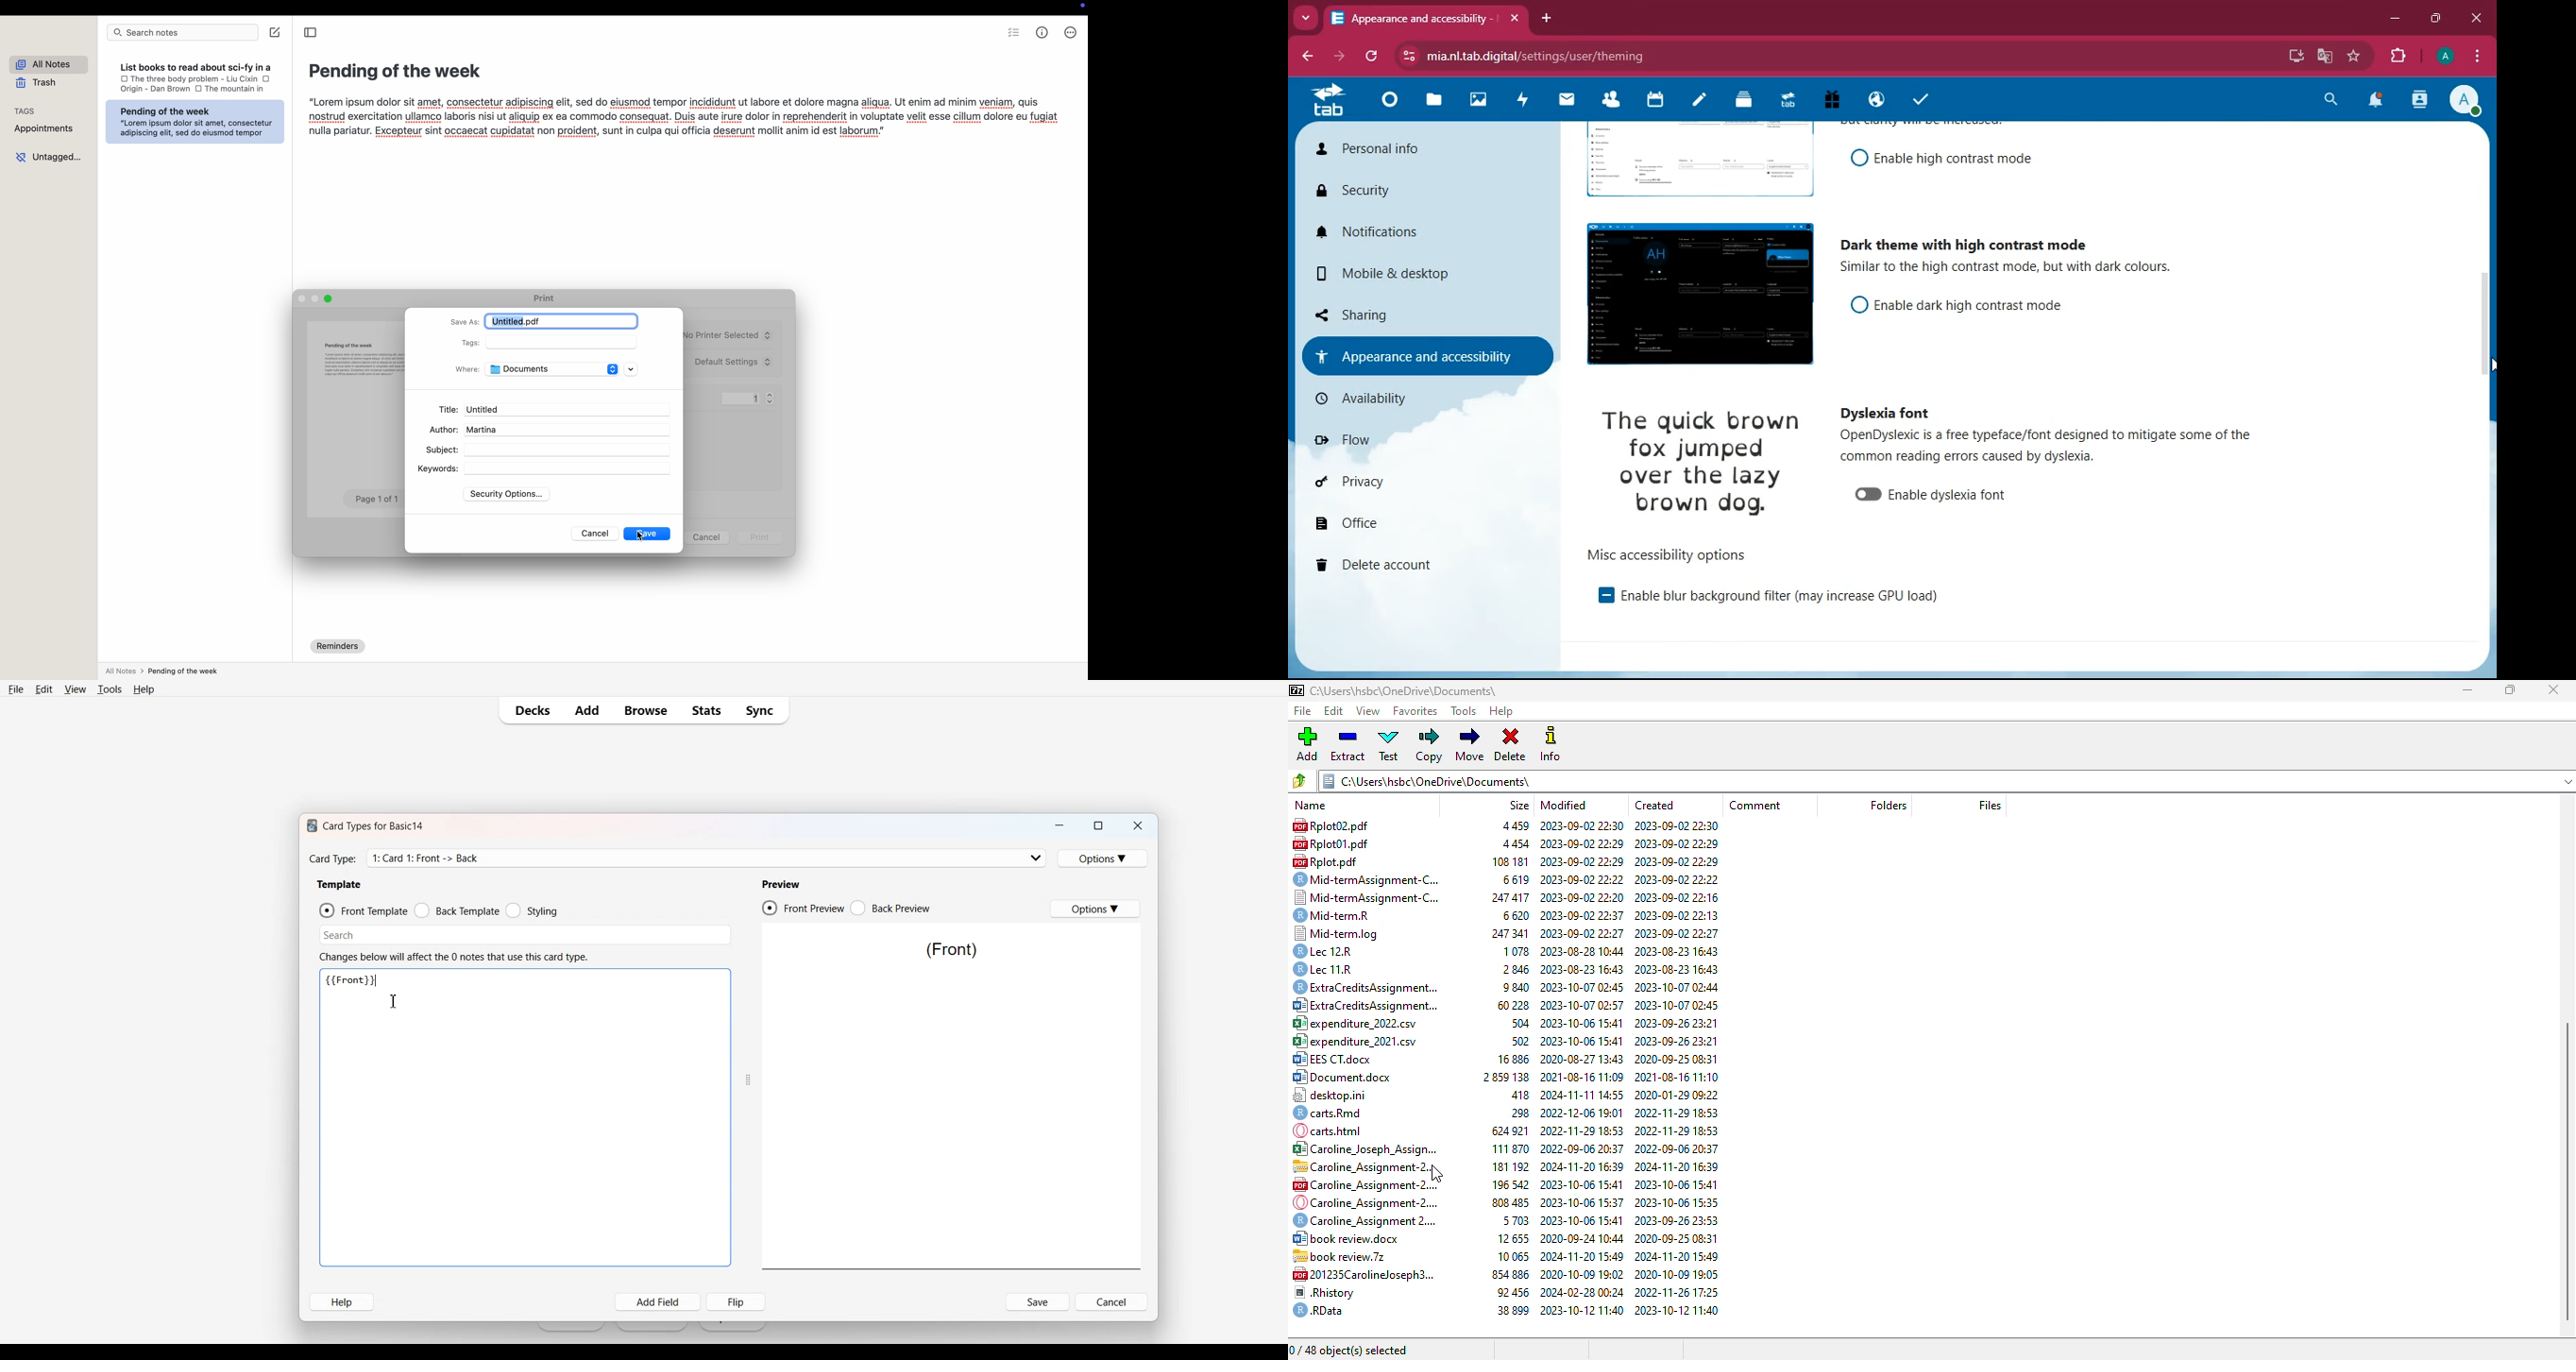 This screenshot has height=1372, width=2576. Describe the element at coordinates (465, 323) in the screenshot. I see `save as` at that location.